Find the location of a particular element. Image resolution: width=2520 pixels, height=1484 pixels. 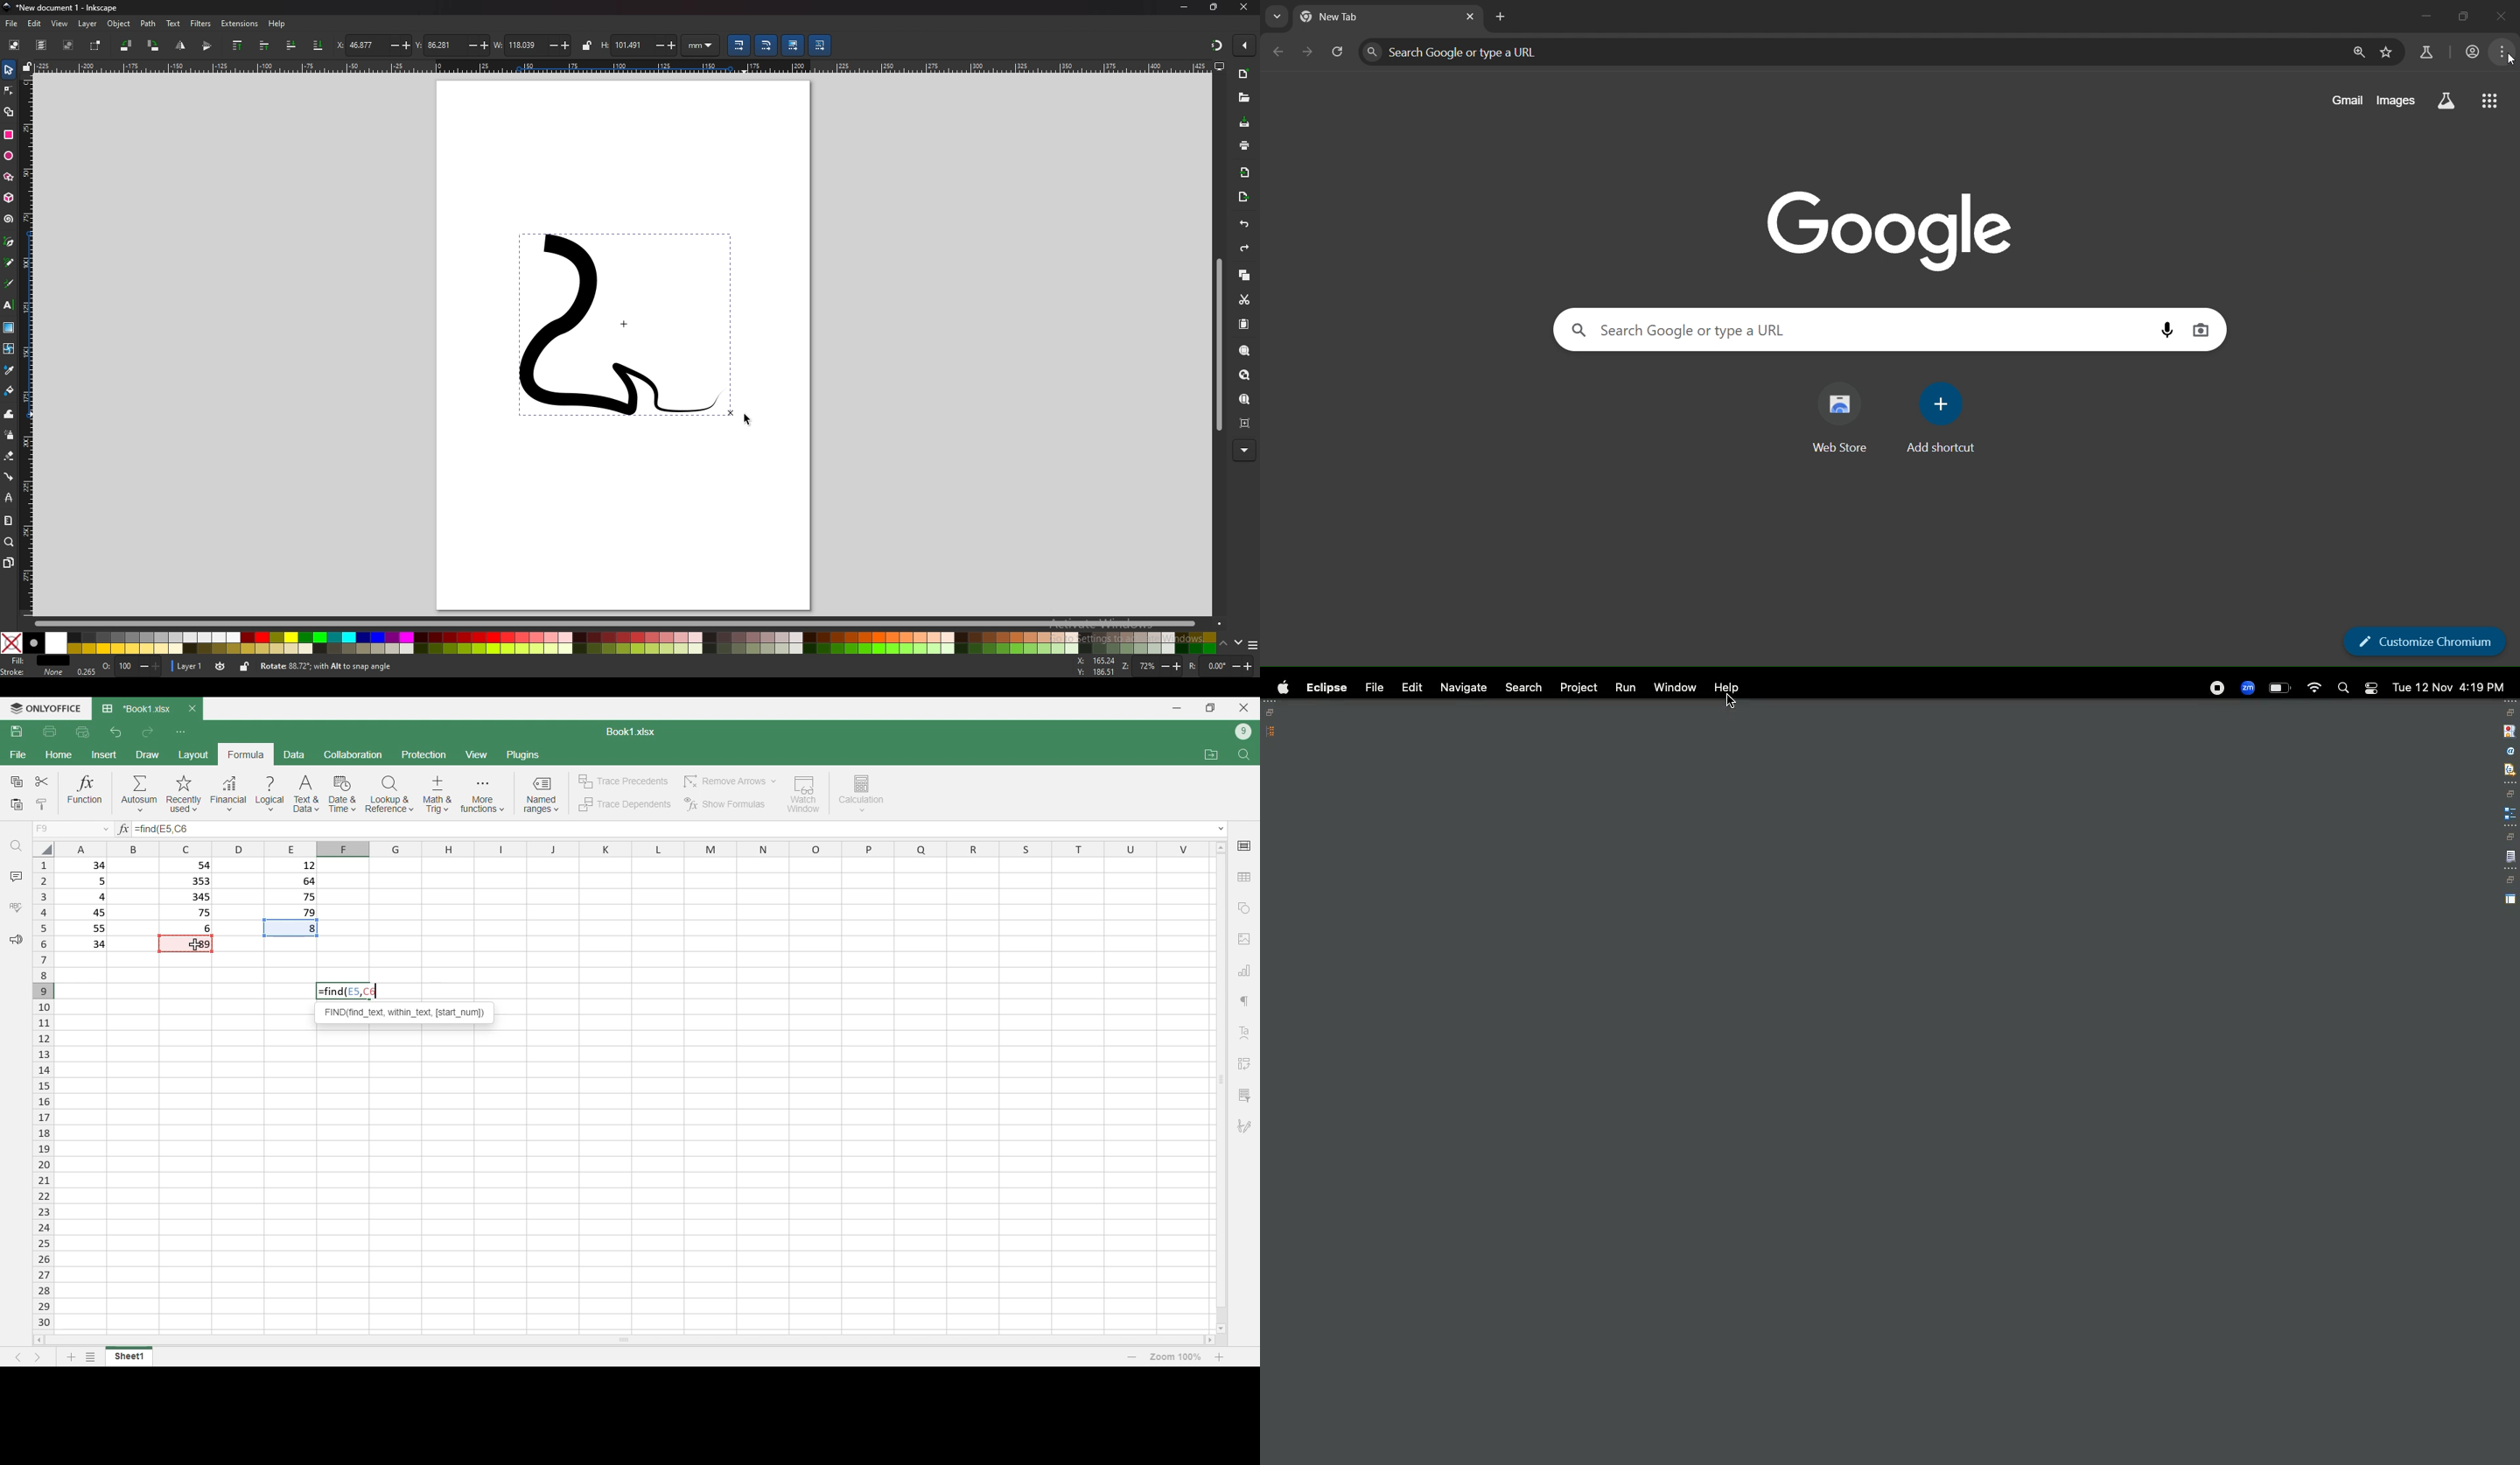

Collaboration menu is located at coordinates (354, 754).